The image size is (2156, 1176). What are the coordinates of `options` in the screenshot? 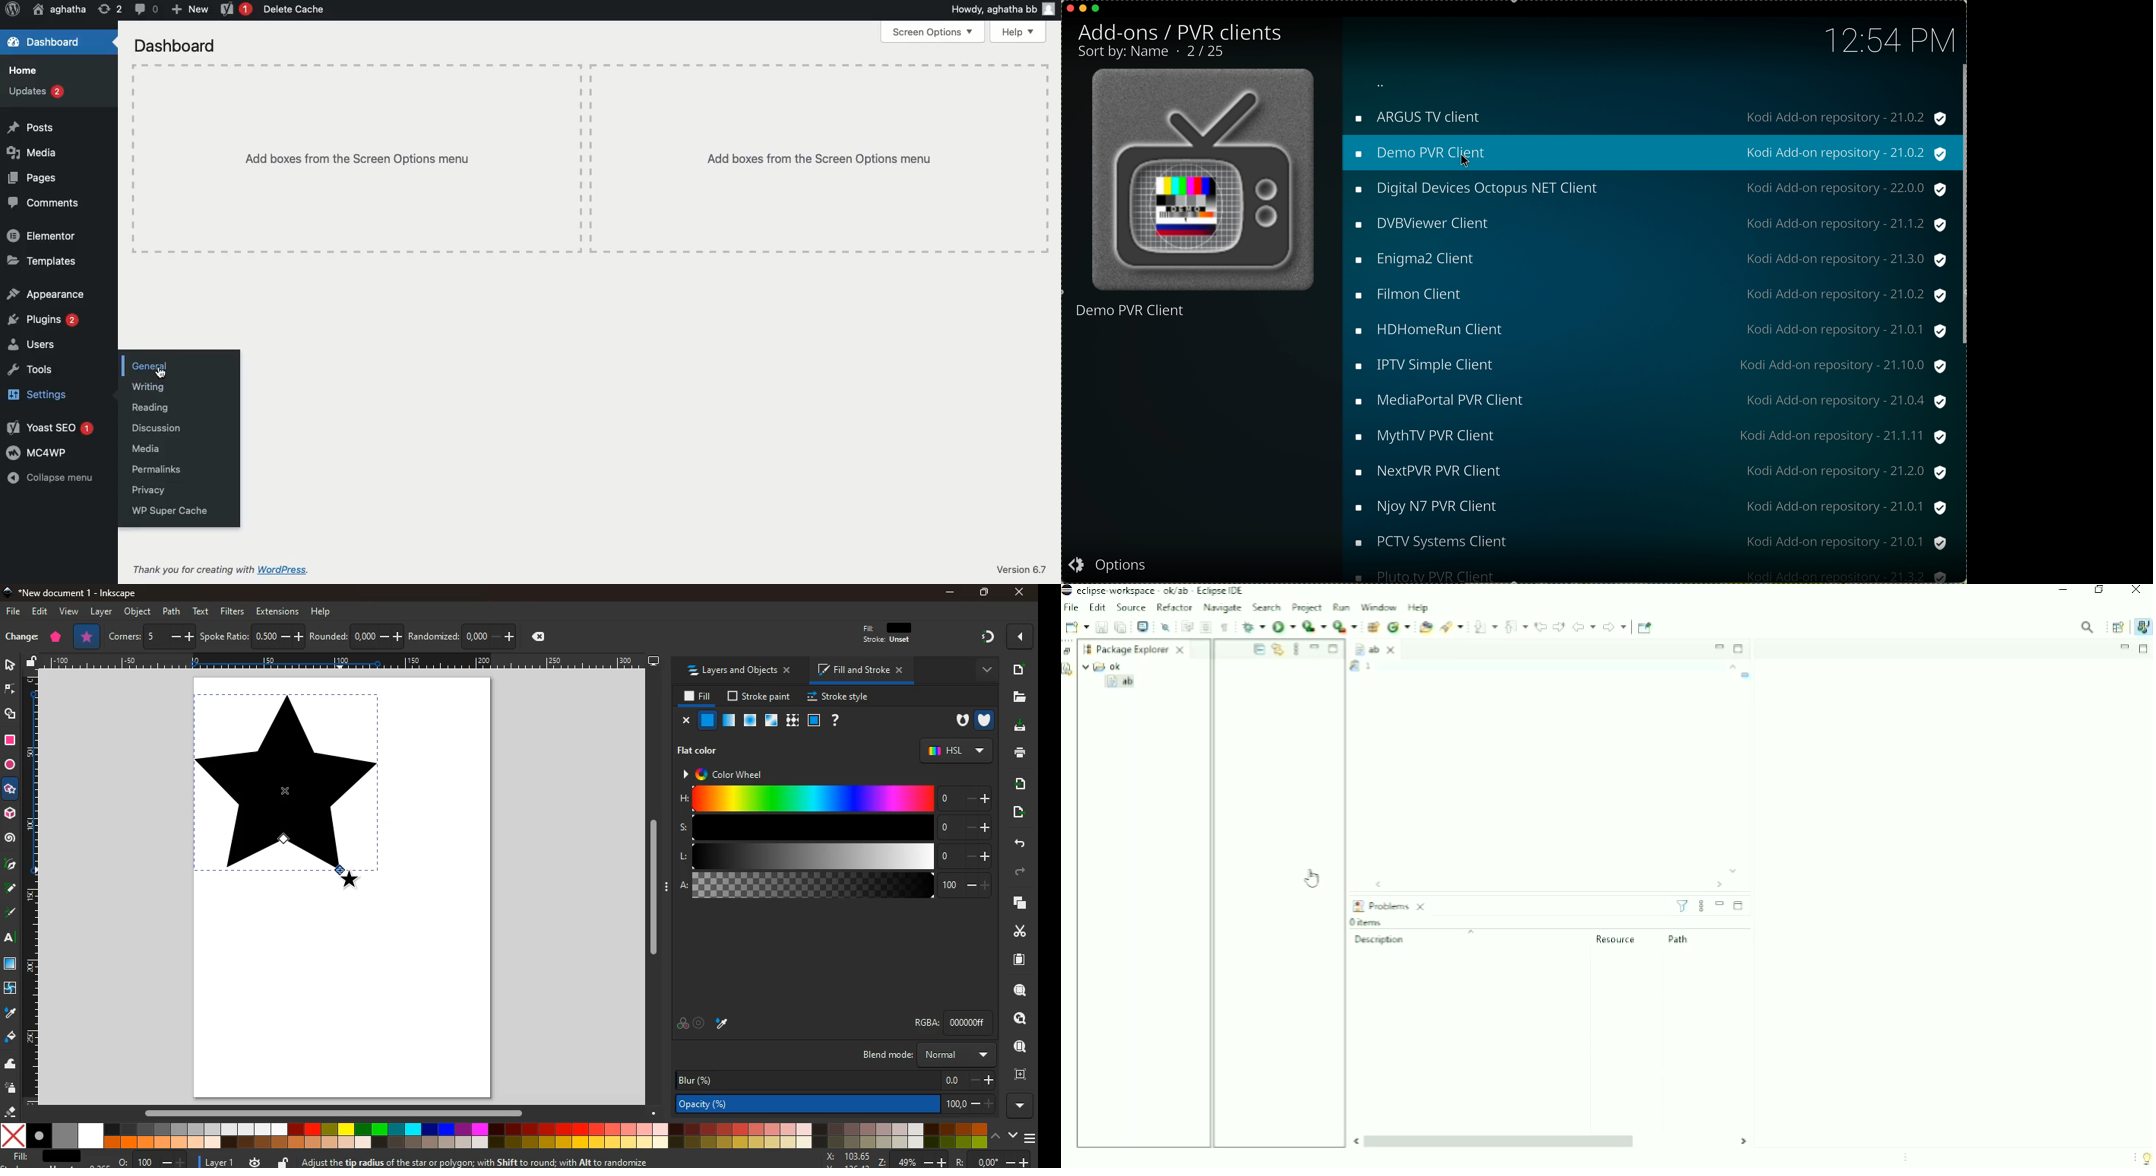 It's located at (1110, 564).